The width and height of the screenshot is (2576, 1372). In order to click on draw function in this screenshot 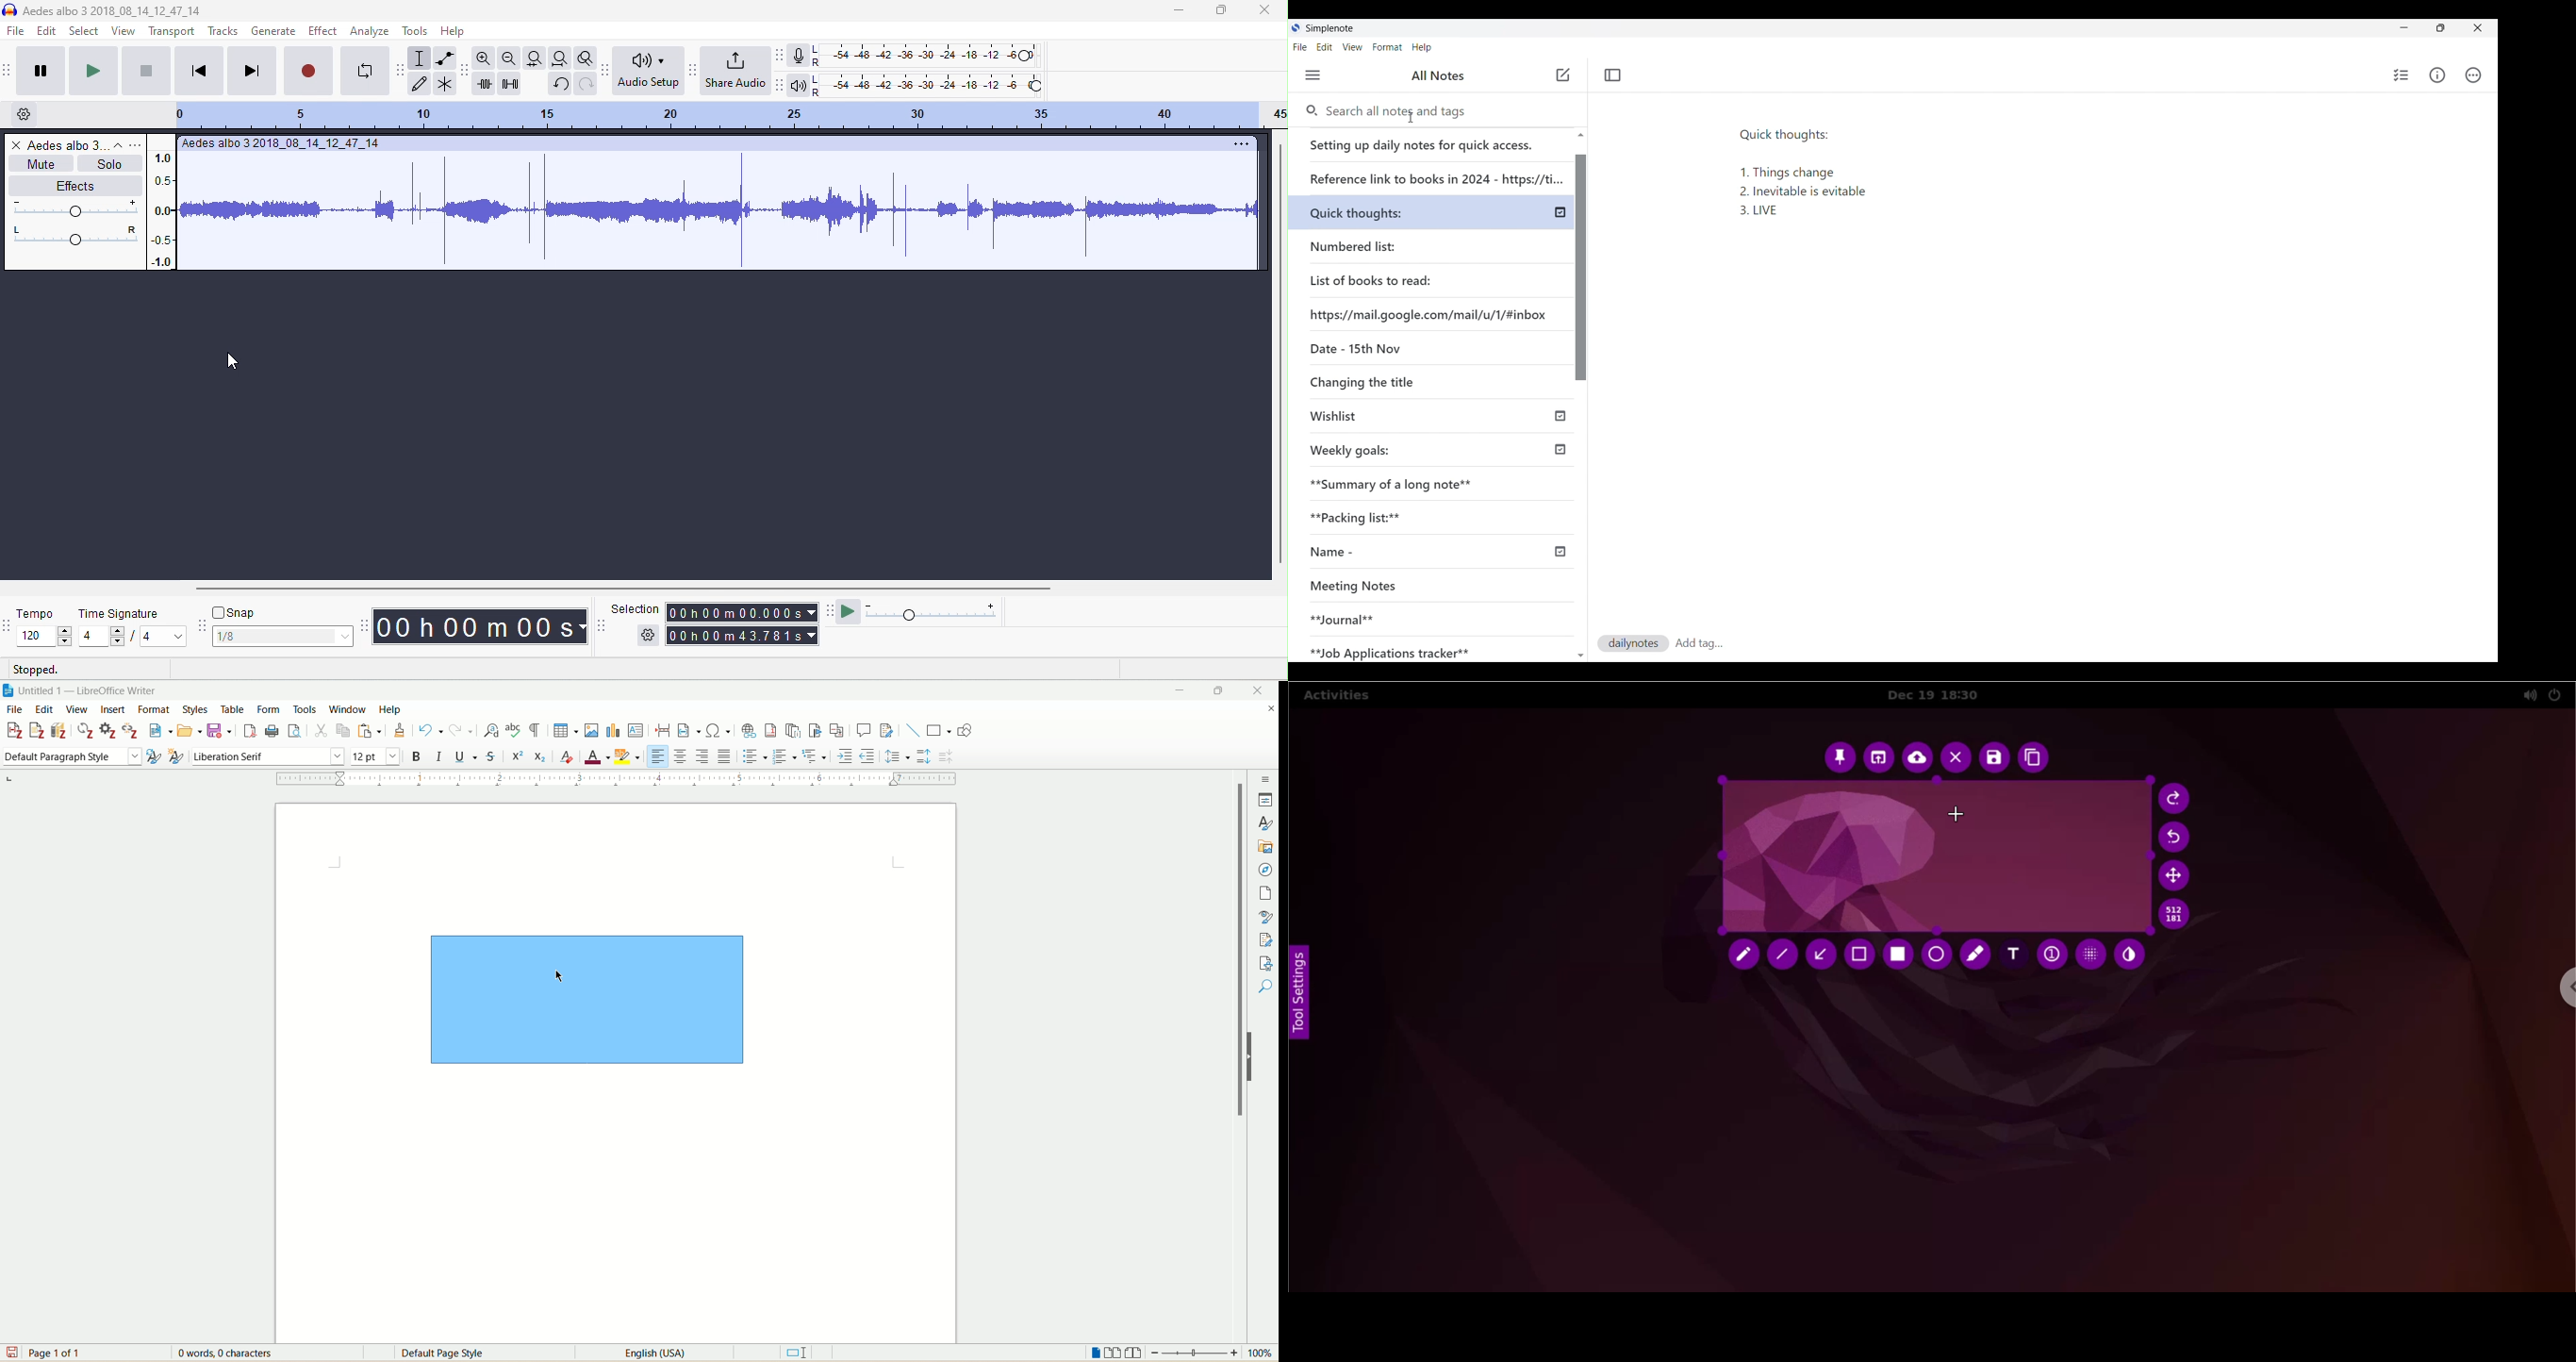, I will do `click(965, 732)`.